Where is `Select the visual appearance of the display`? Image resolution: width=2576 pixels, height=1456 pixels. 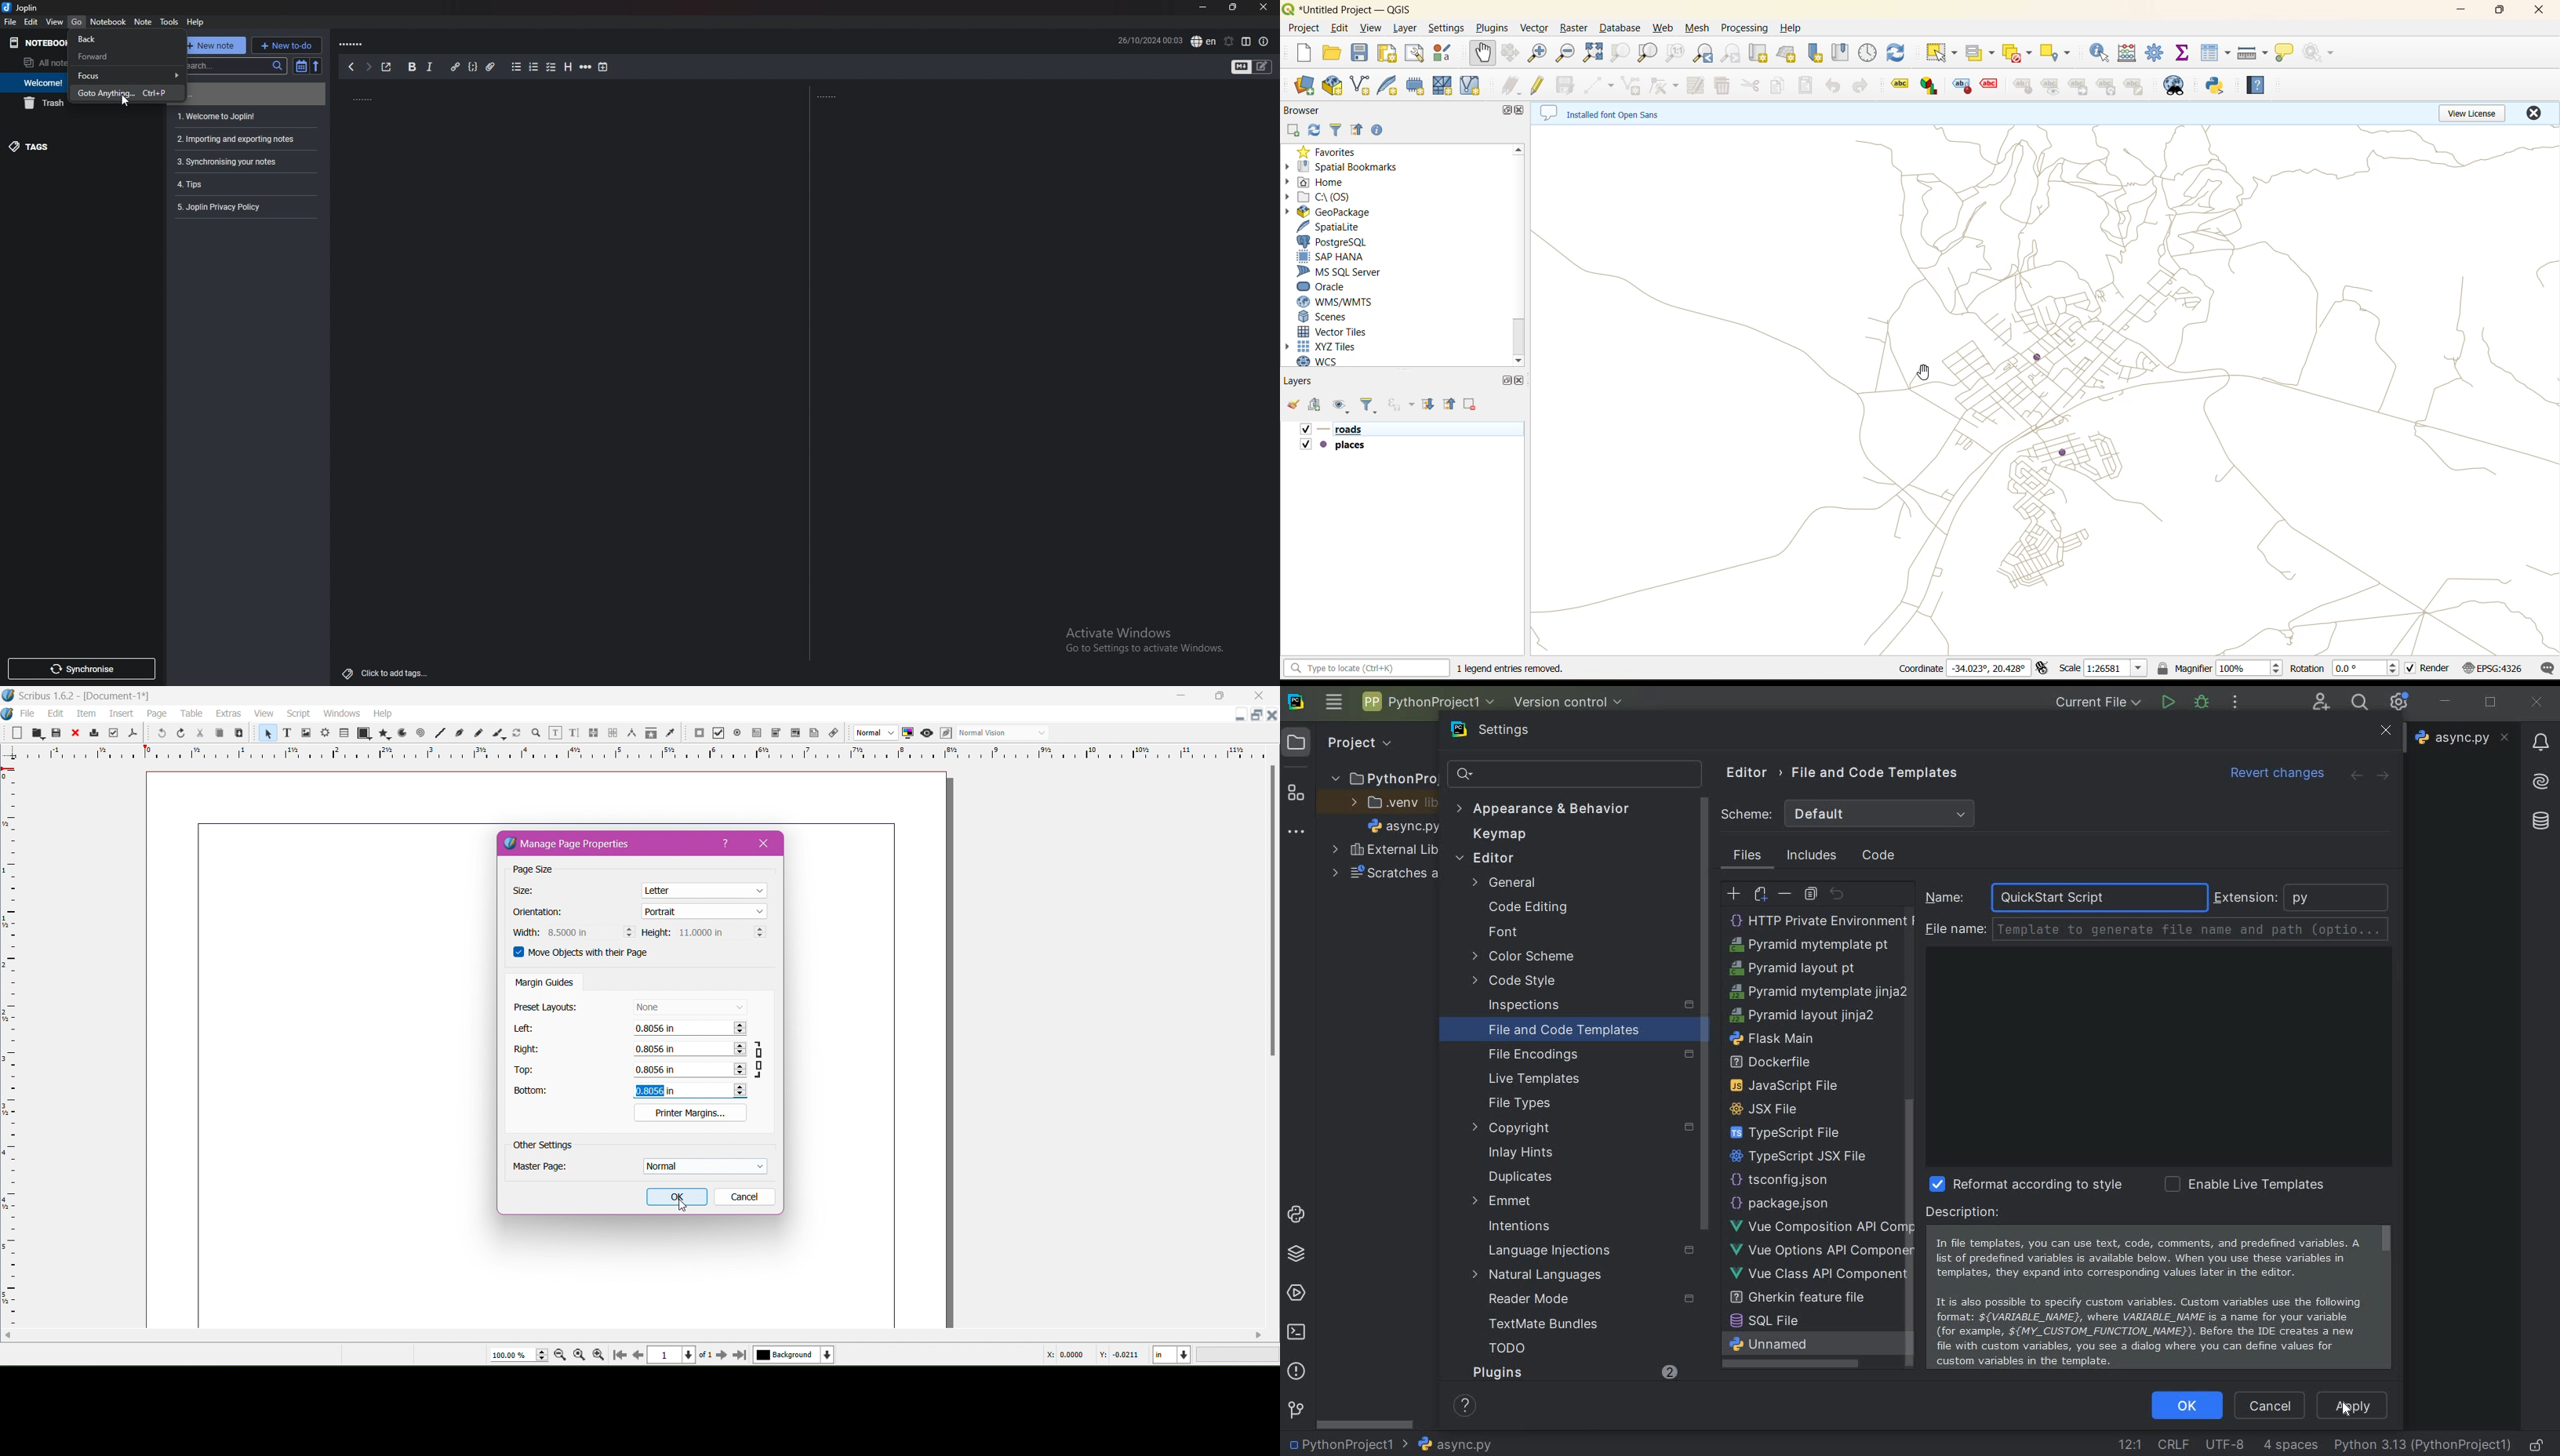
Select the visual appearance of the display is located at coordinates (1005, 733).